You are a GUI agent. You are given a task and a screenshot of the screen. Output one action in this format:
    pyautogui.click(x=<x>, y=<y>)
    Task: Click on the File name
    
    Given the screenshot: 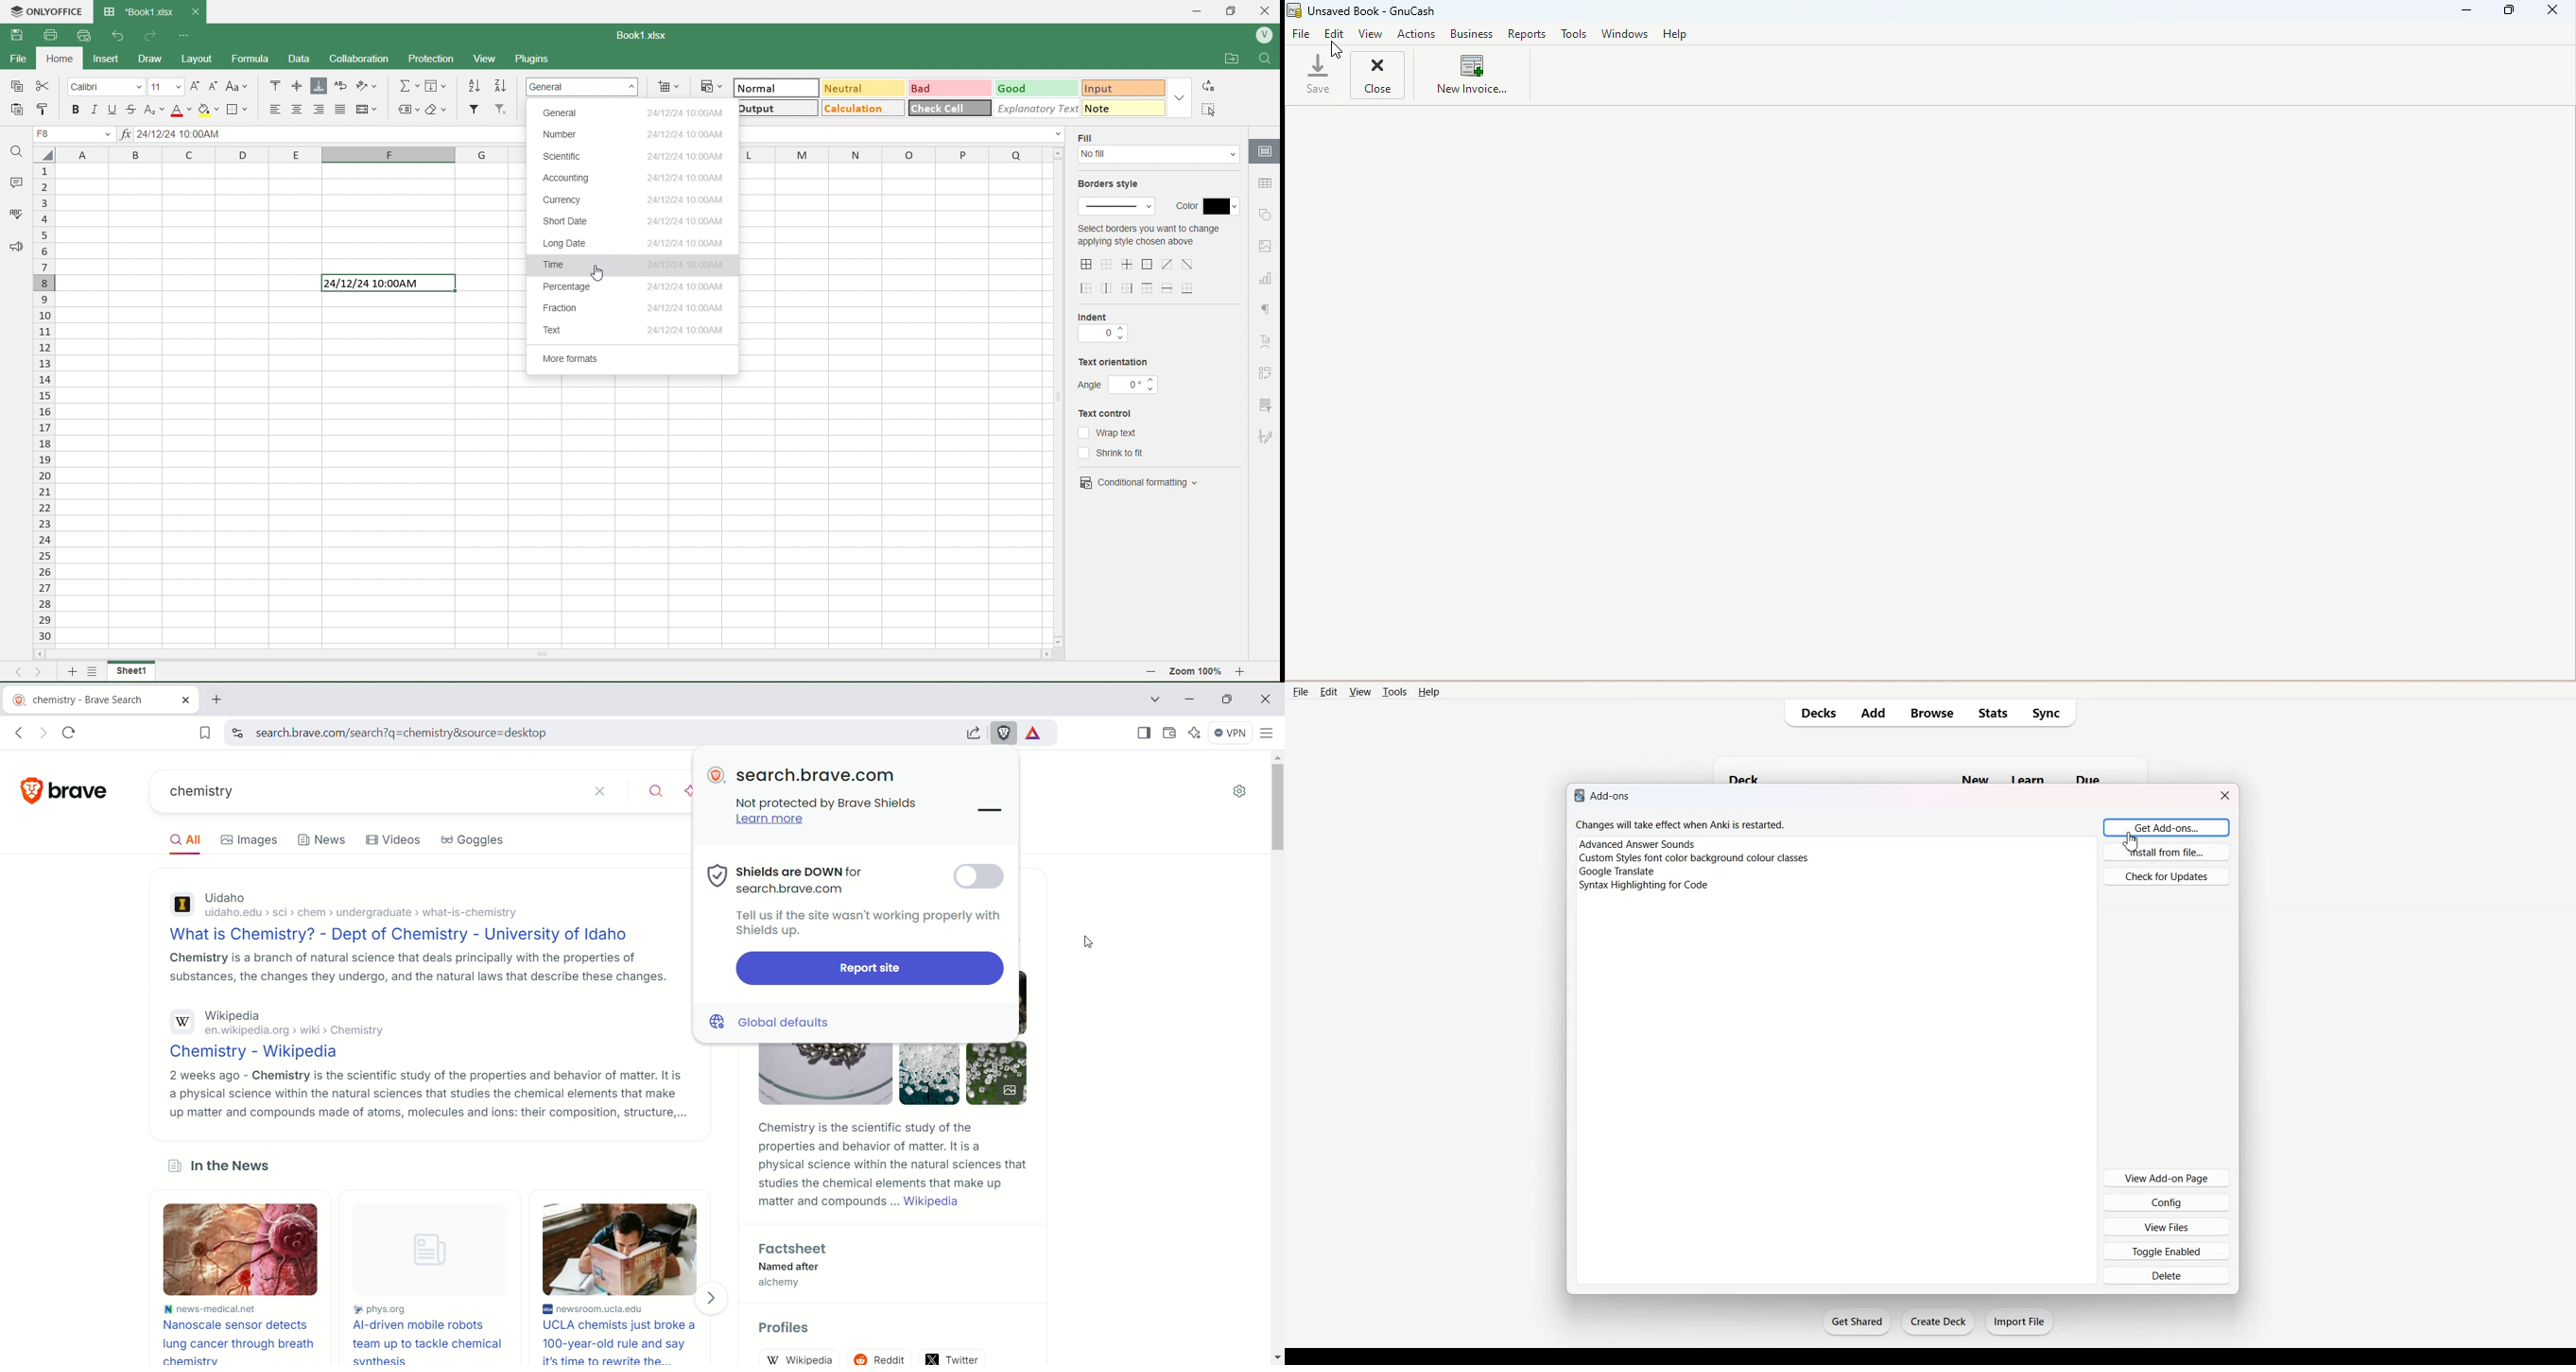 What is the action you would take?
    pyautogui.click(x=1381, y=11)
    